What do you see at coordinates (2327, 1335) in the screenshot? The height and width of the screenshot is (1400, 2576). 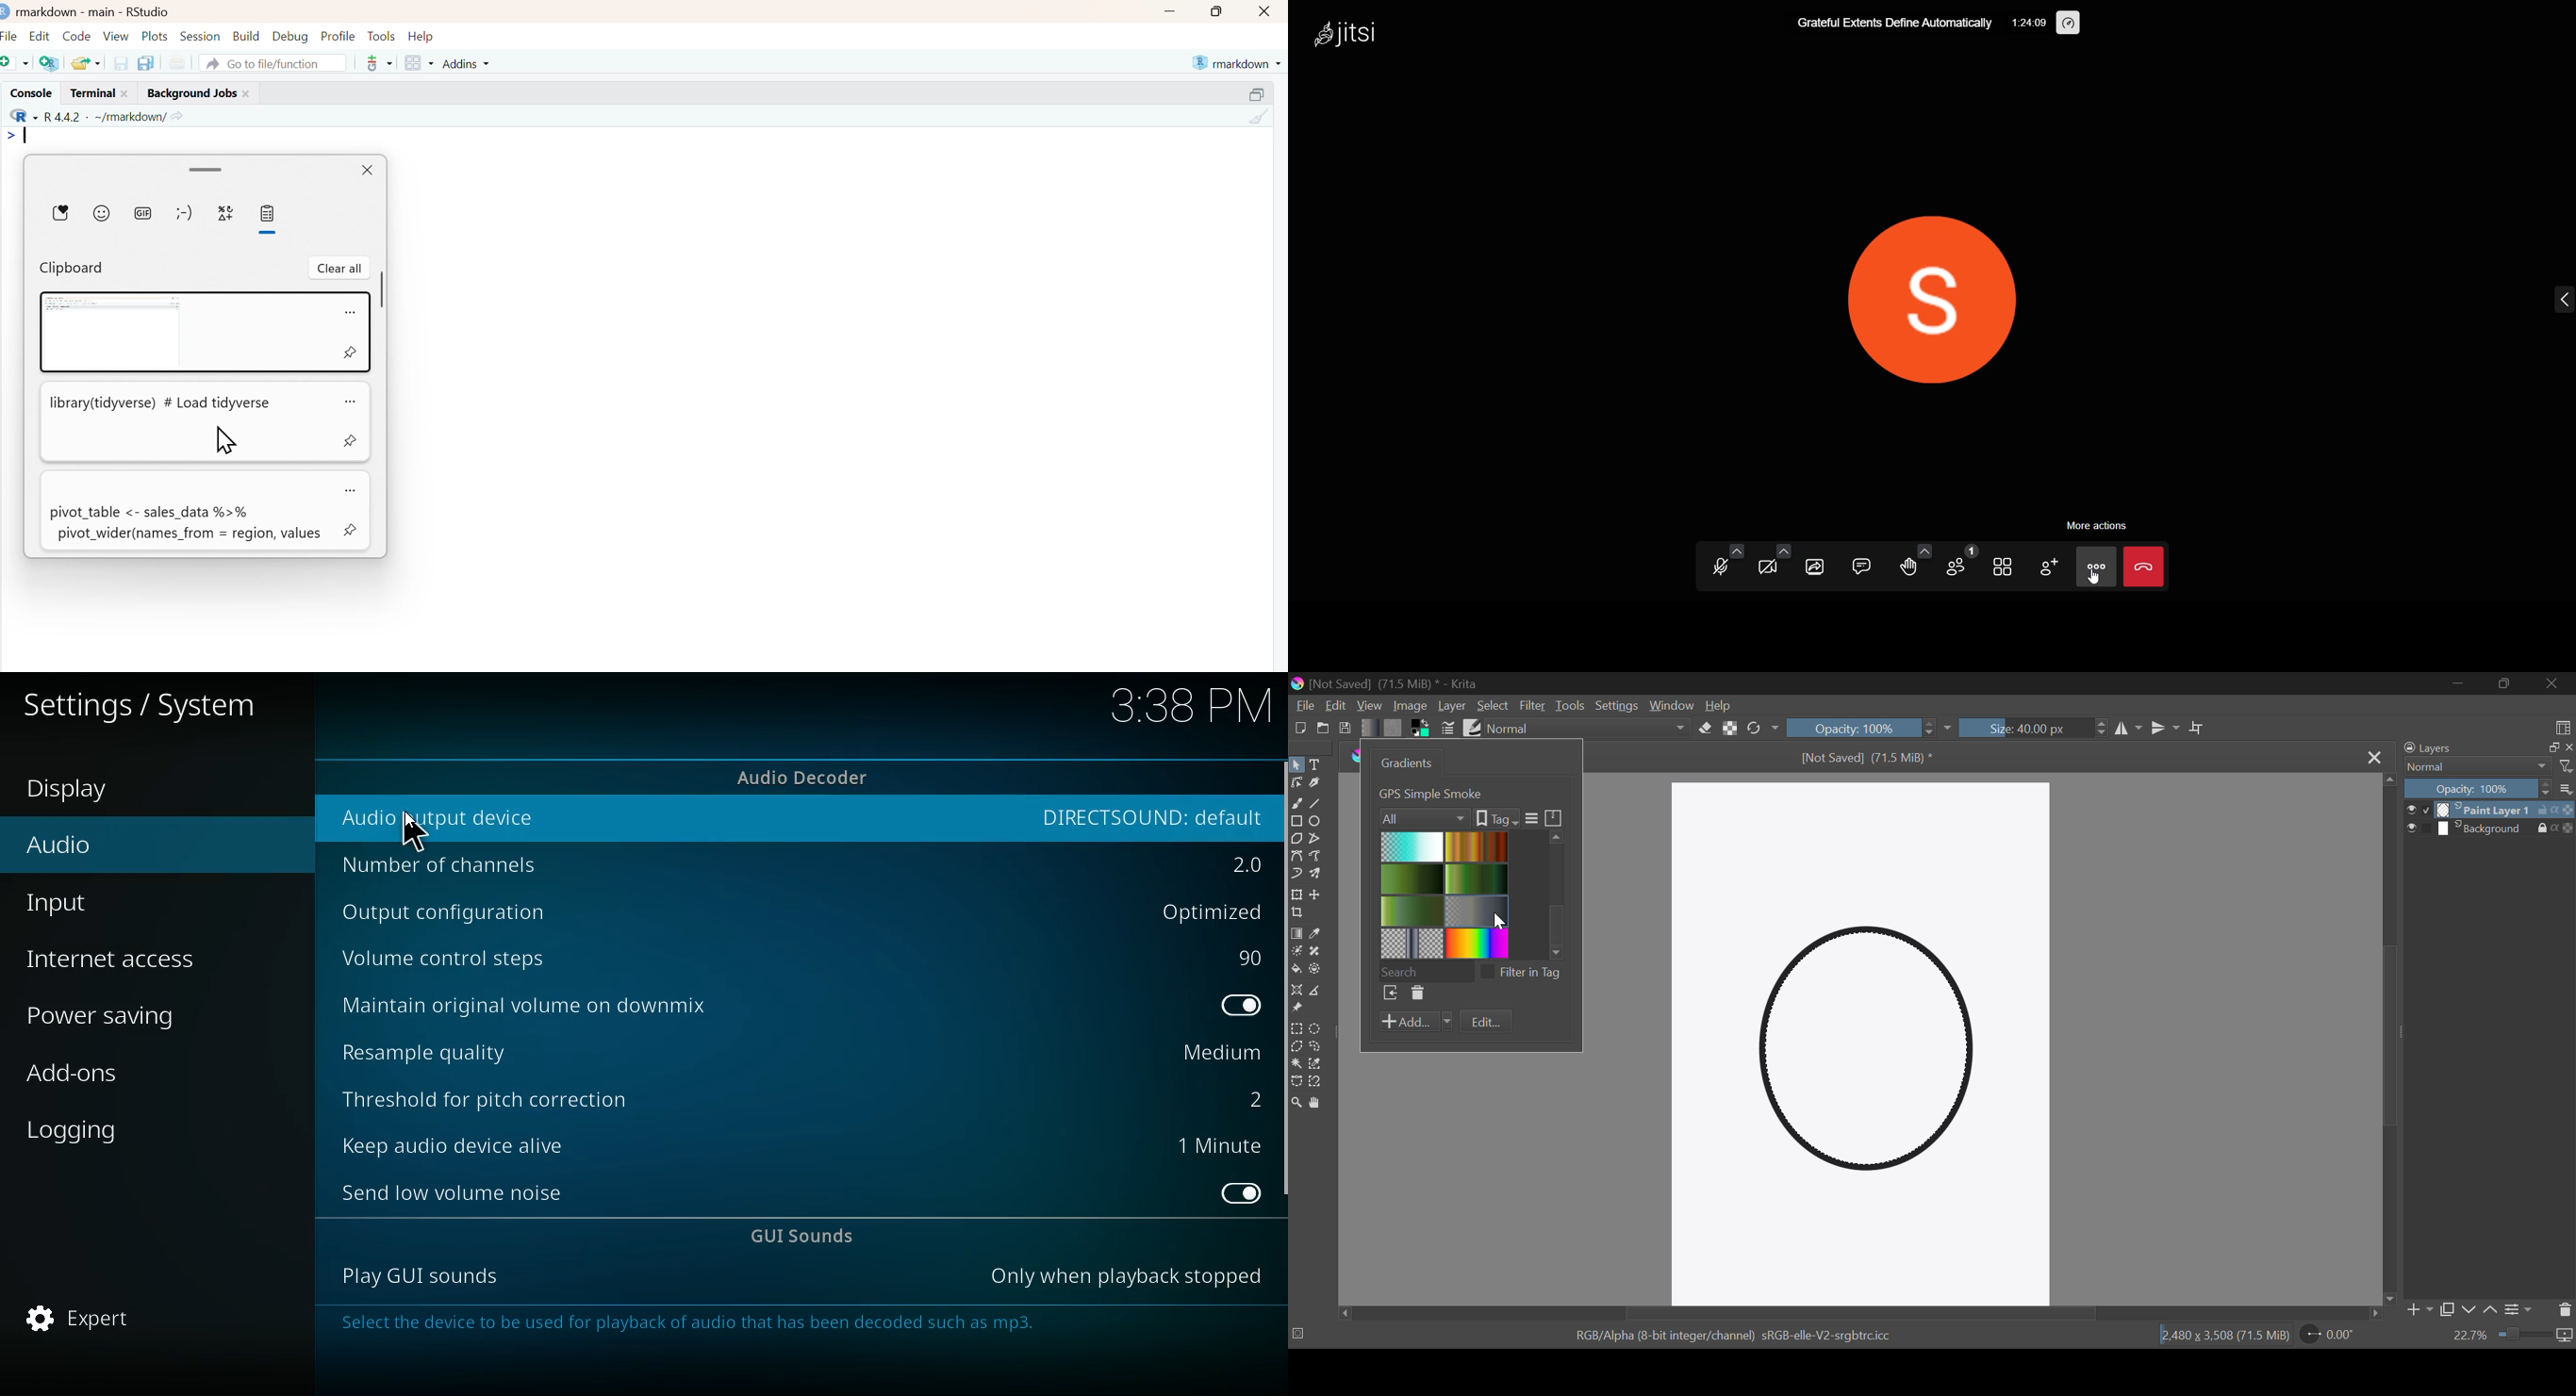 I see `Rotate Page ` at bounding box center [2327, 1335].